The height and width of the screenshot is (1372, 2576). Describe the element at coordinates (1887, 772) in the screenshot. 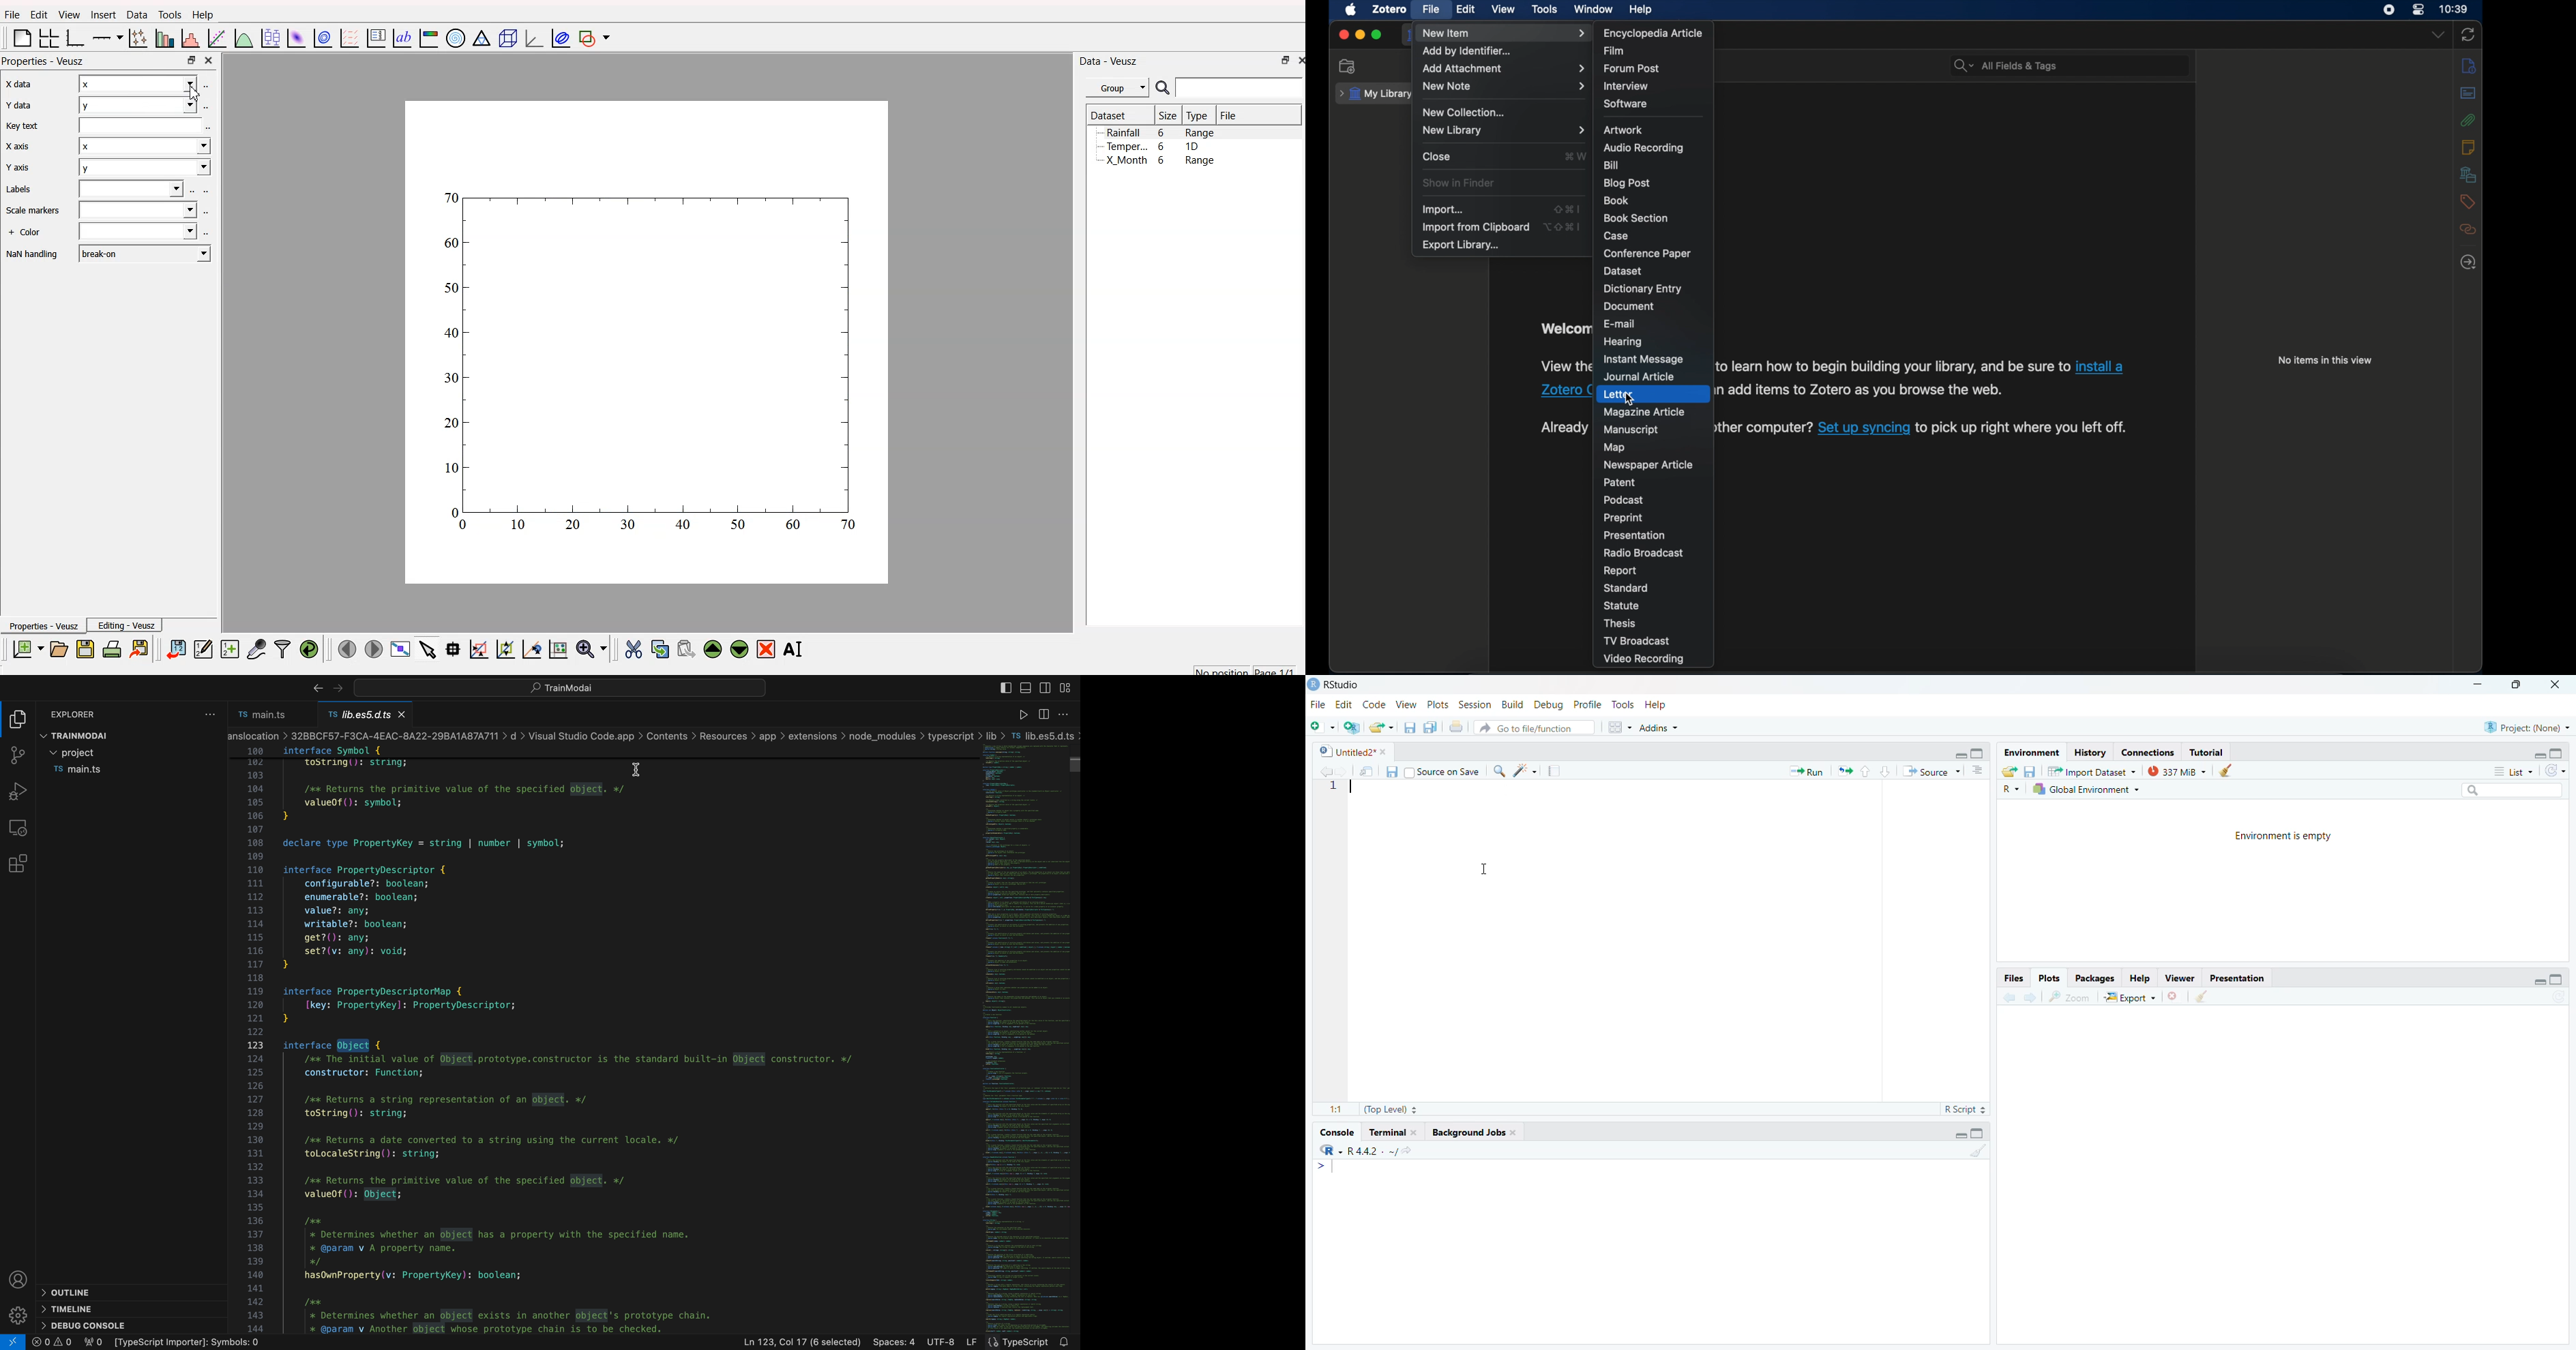

I see `go to next section/chunk` at that location.